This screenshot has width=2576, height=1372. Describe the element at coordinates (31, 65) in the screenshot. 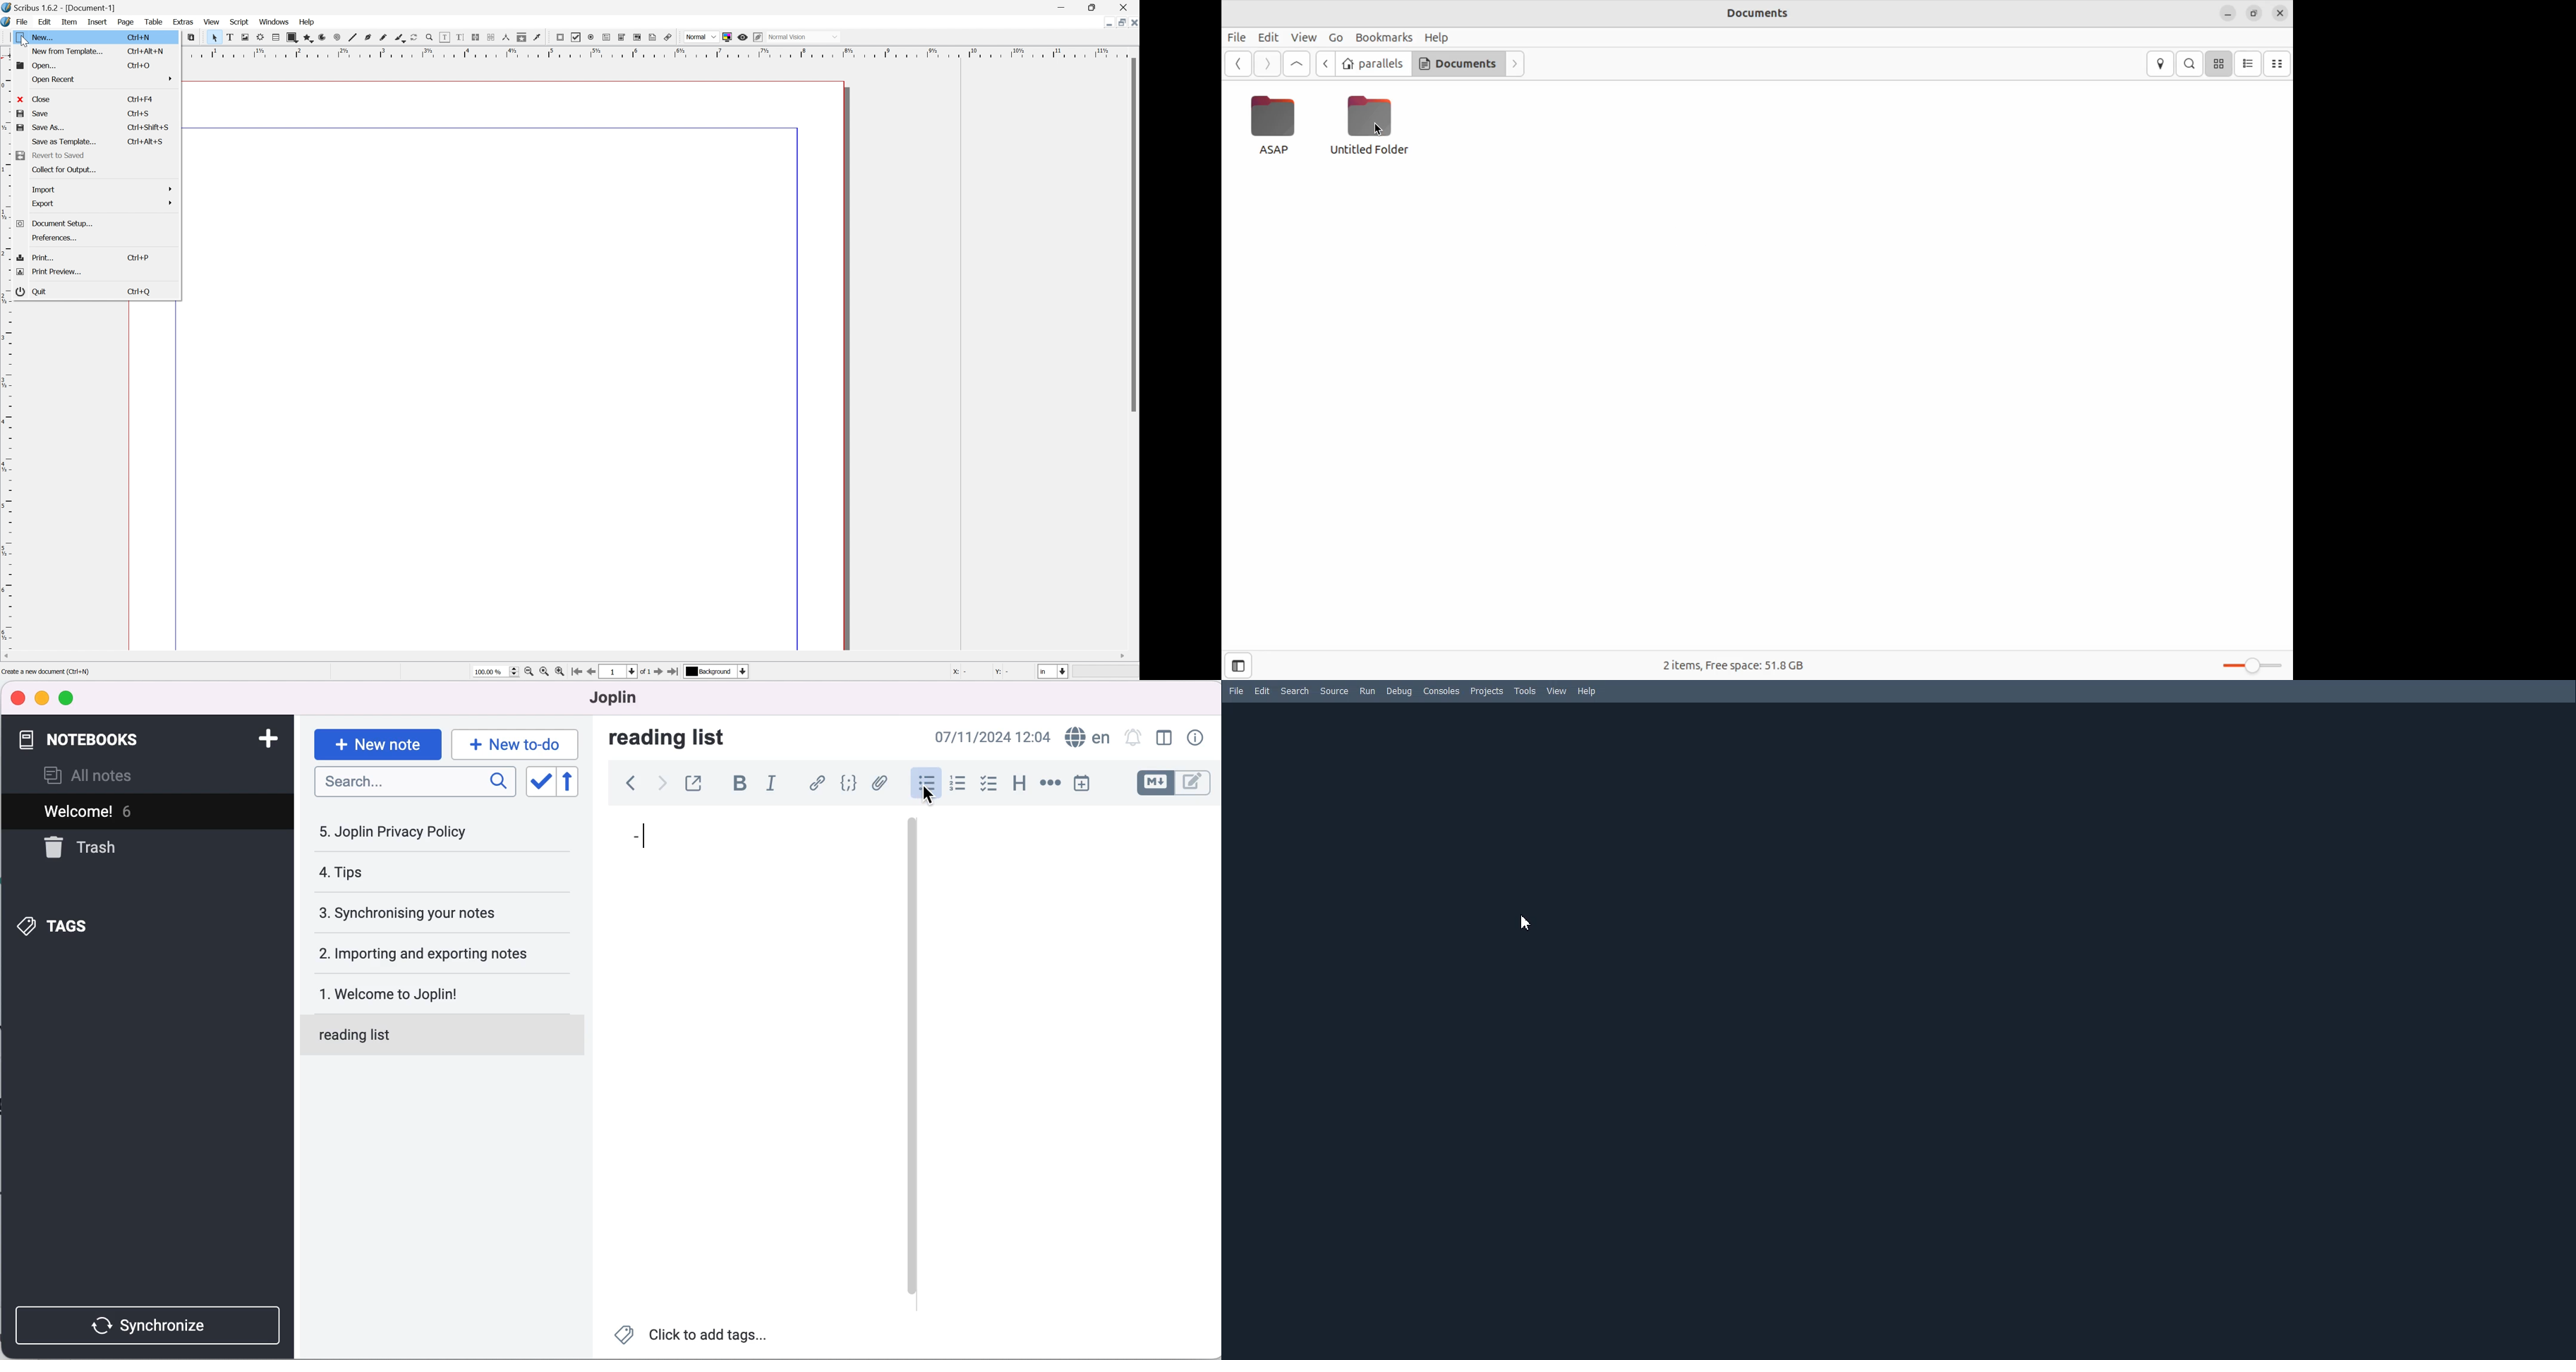

I see `open` at that location.